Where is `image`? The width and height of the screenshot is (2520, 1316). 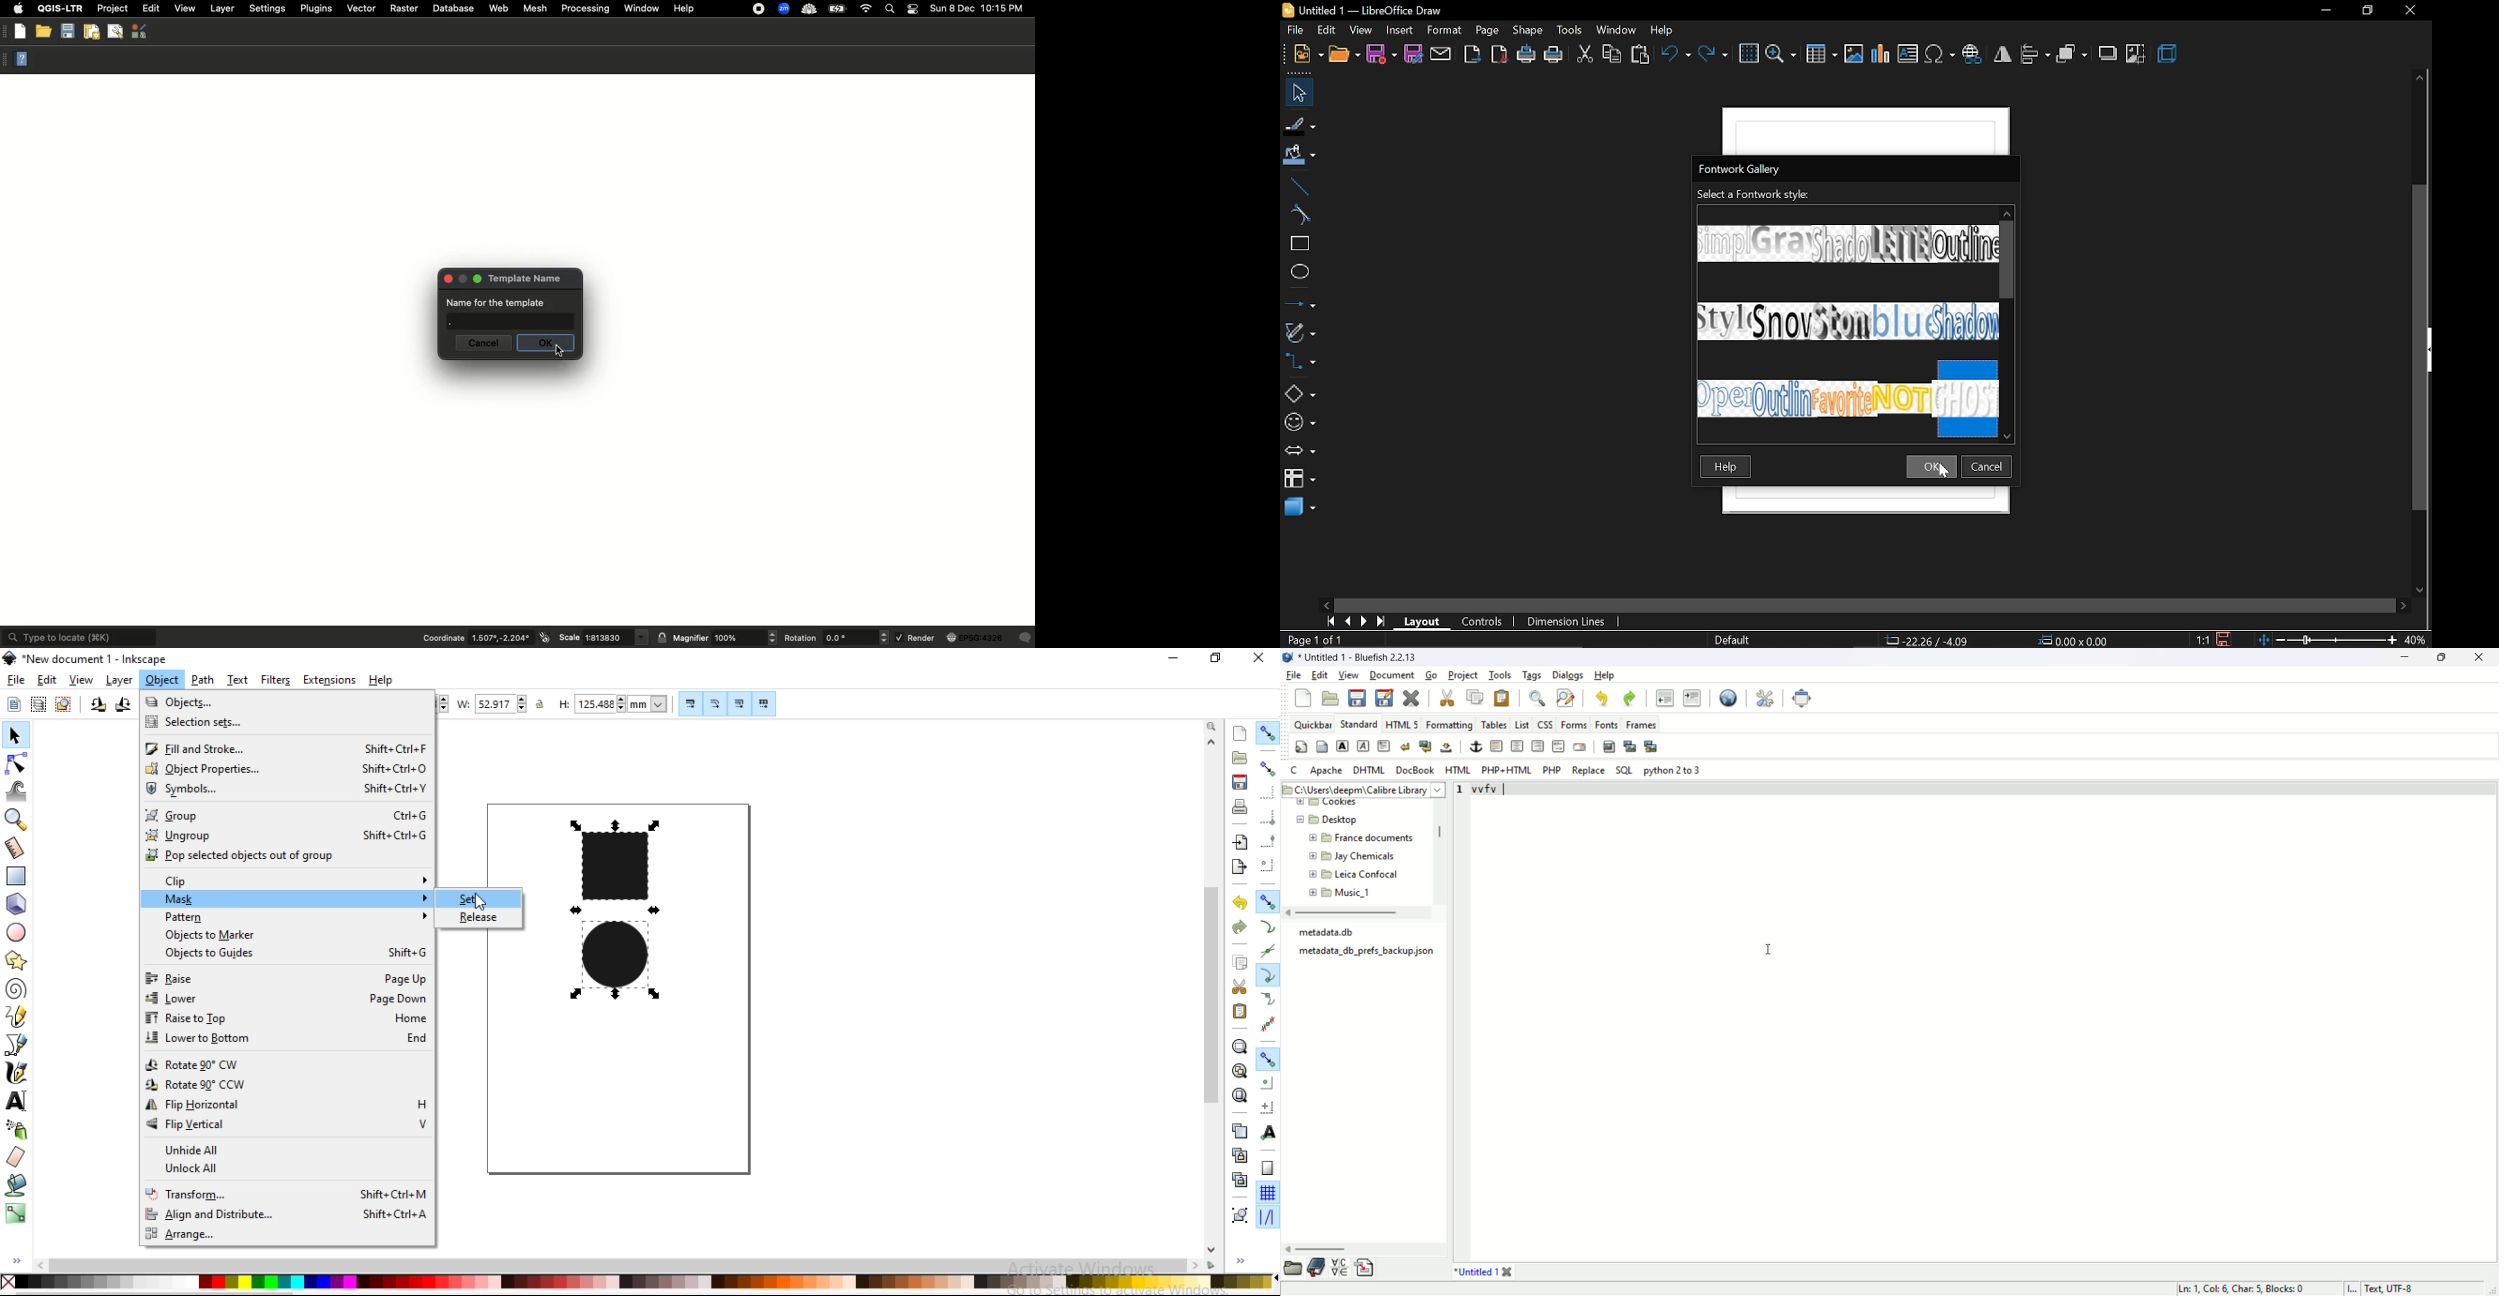
image is located at coordinates (621, 921).